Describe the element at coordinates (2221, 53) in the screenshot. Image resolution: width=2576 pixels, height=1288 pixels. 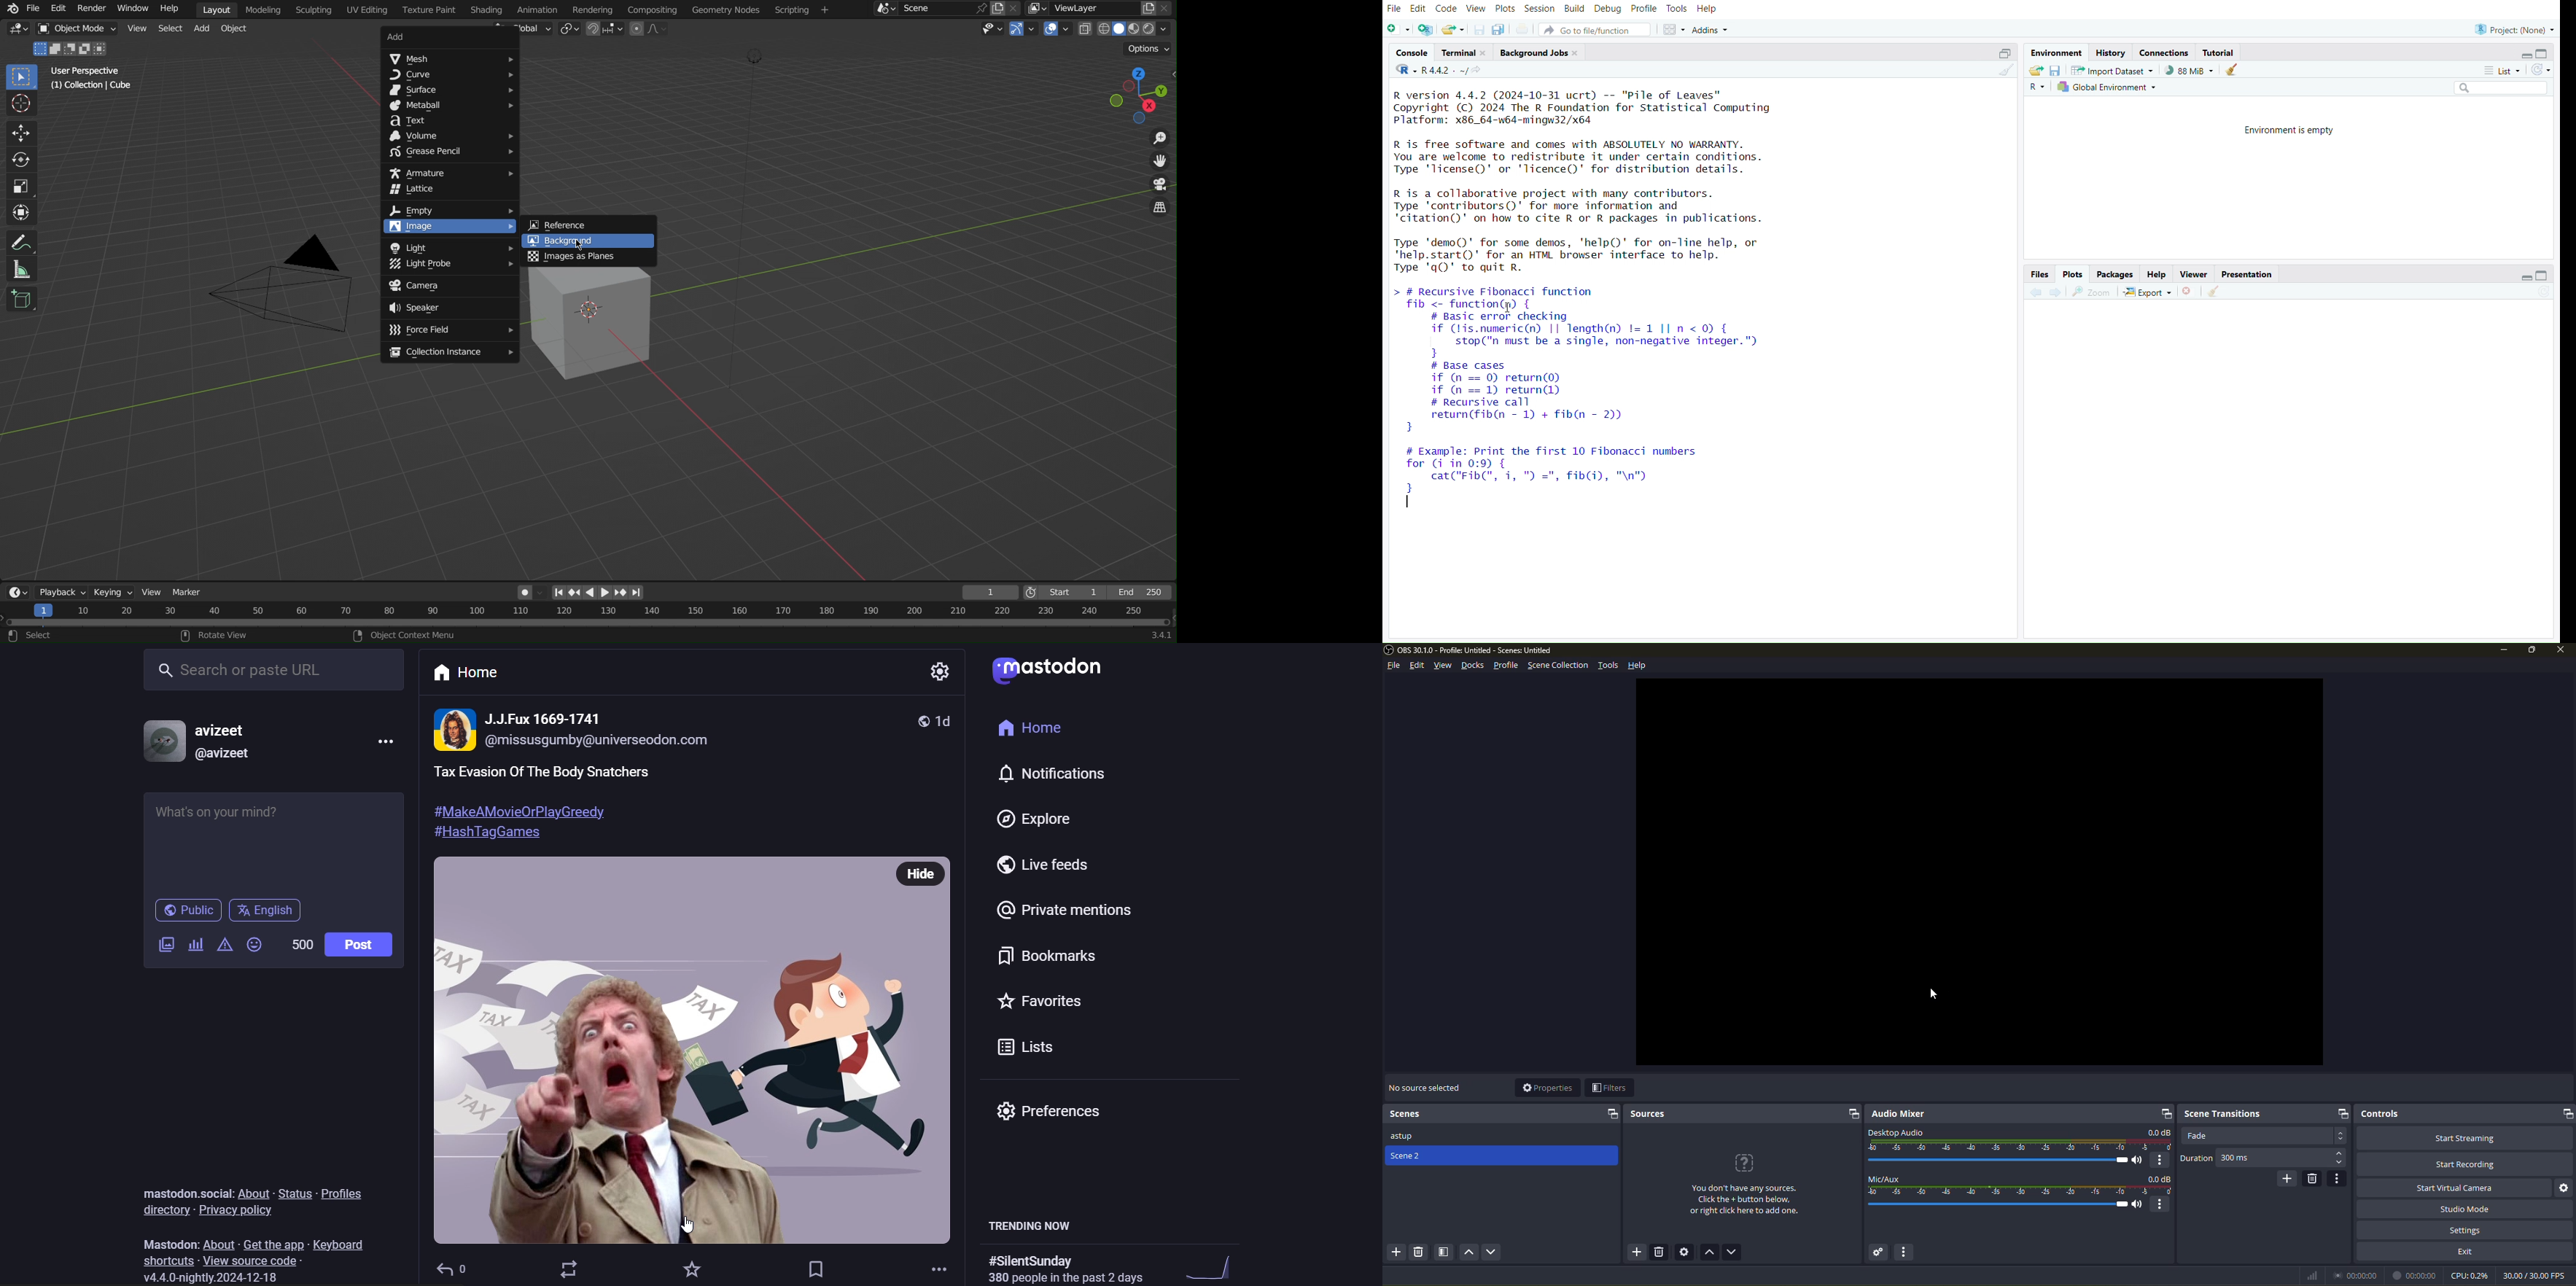
I see `tutorial` at that location.